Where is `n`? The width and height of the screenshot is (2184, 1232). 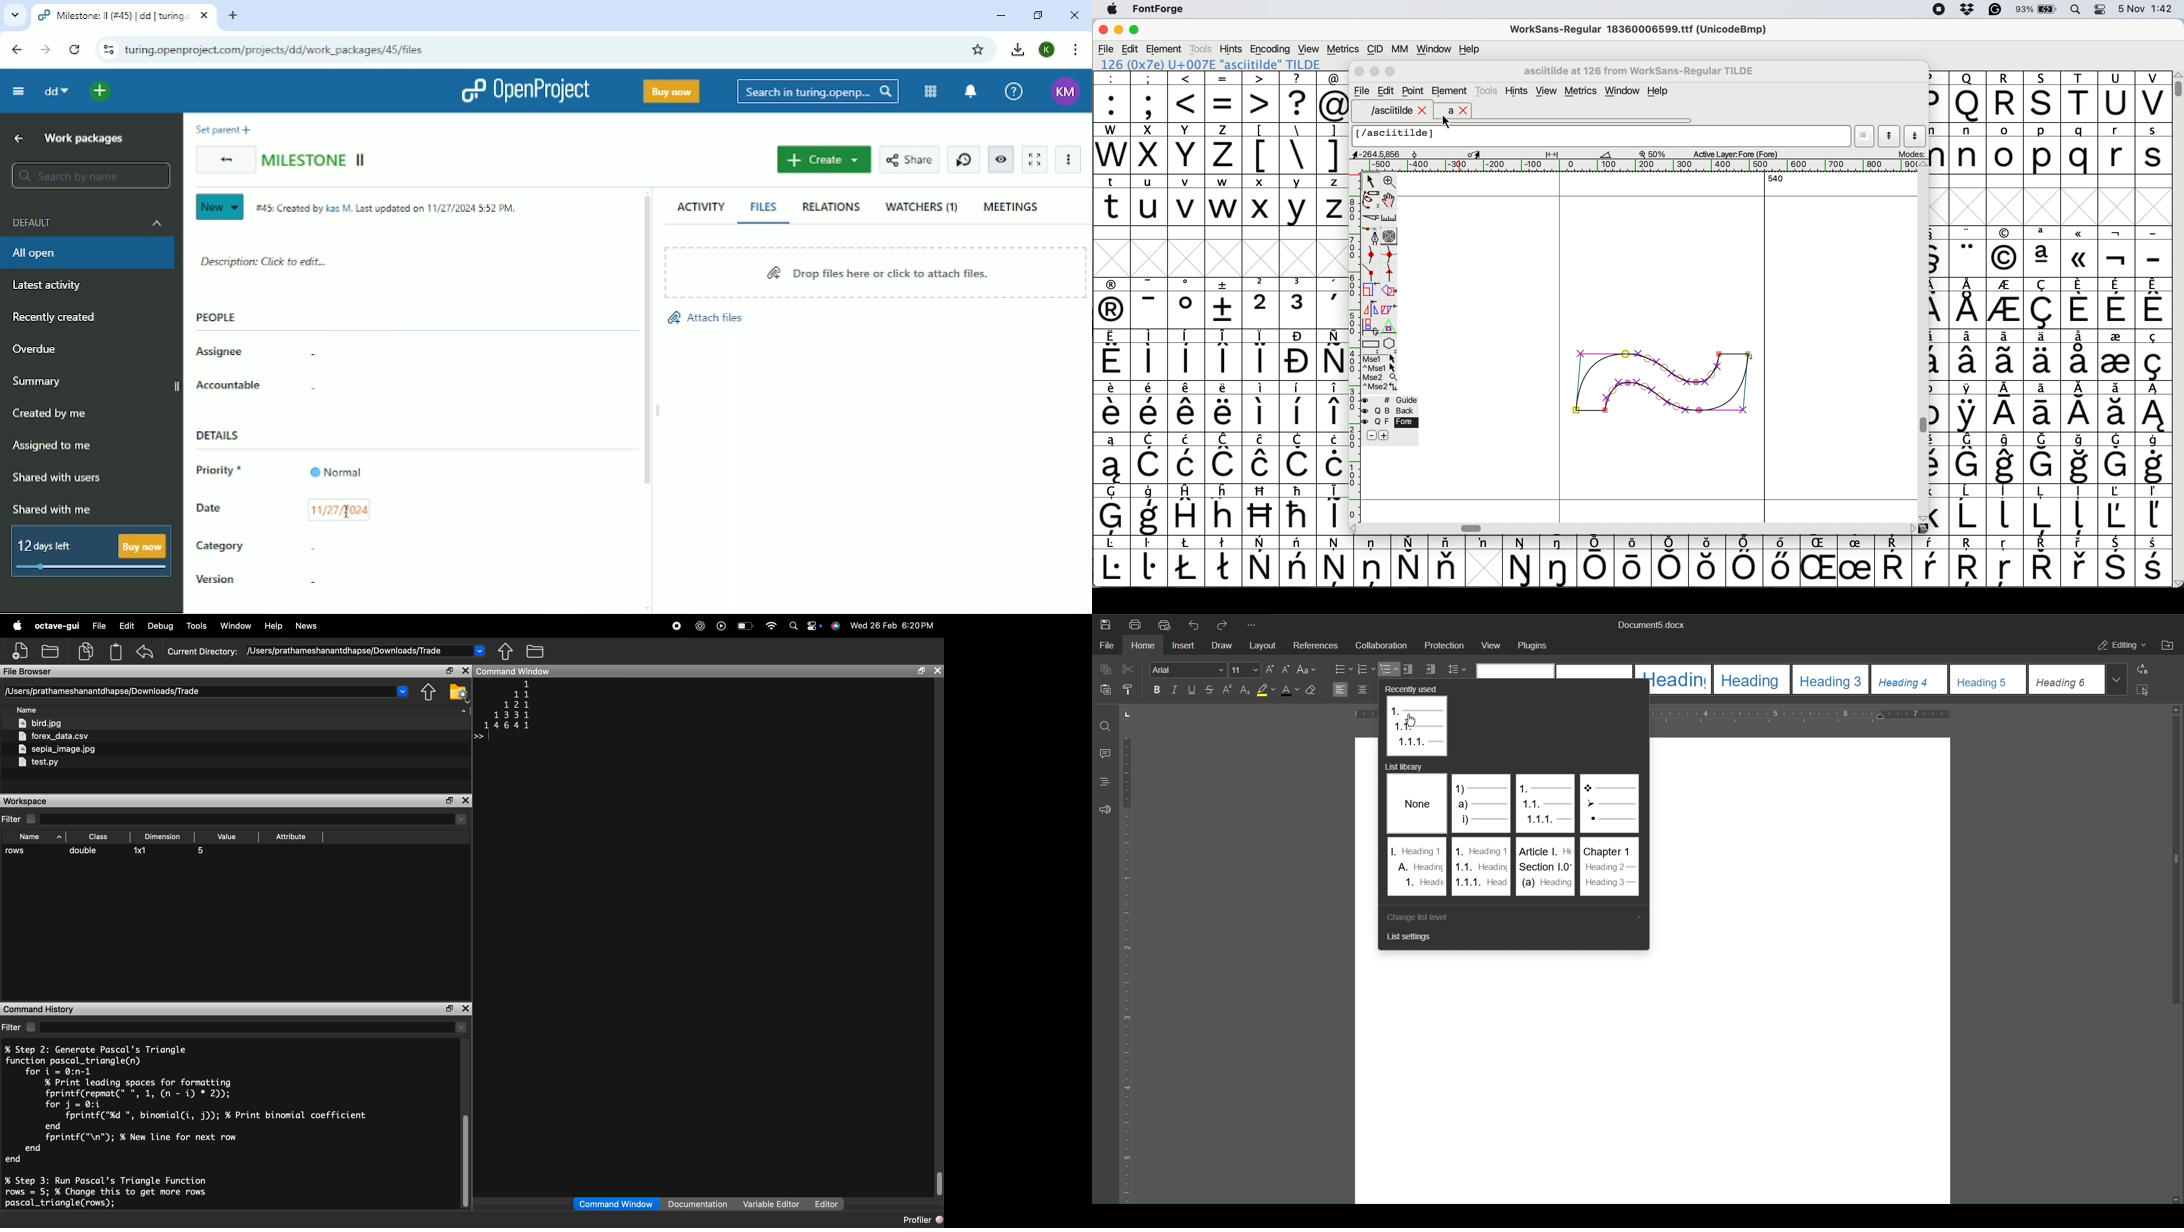 n is located at coordinates (1967, 148).